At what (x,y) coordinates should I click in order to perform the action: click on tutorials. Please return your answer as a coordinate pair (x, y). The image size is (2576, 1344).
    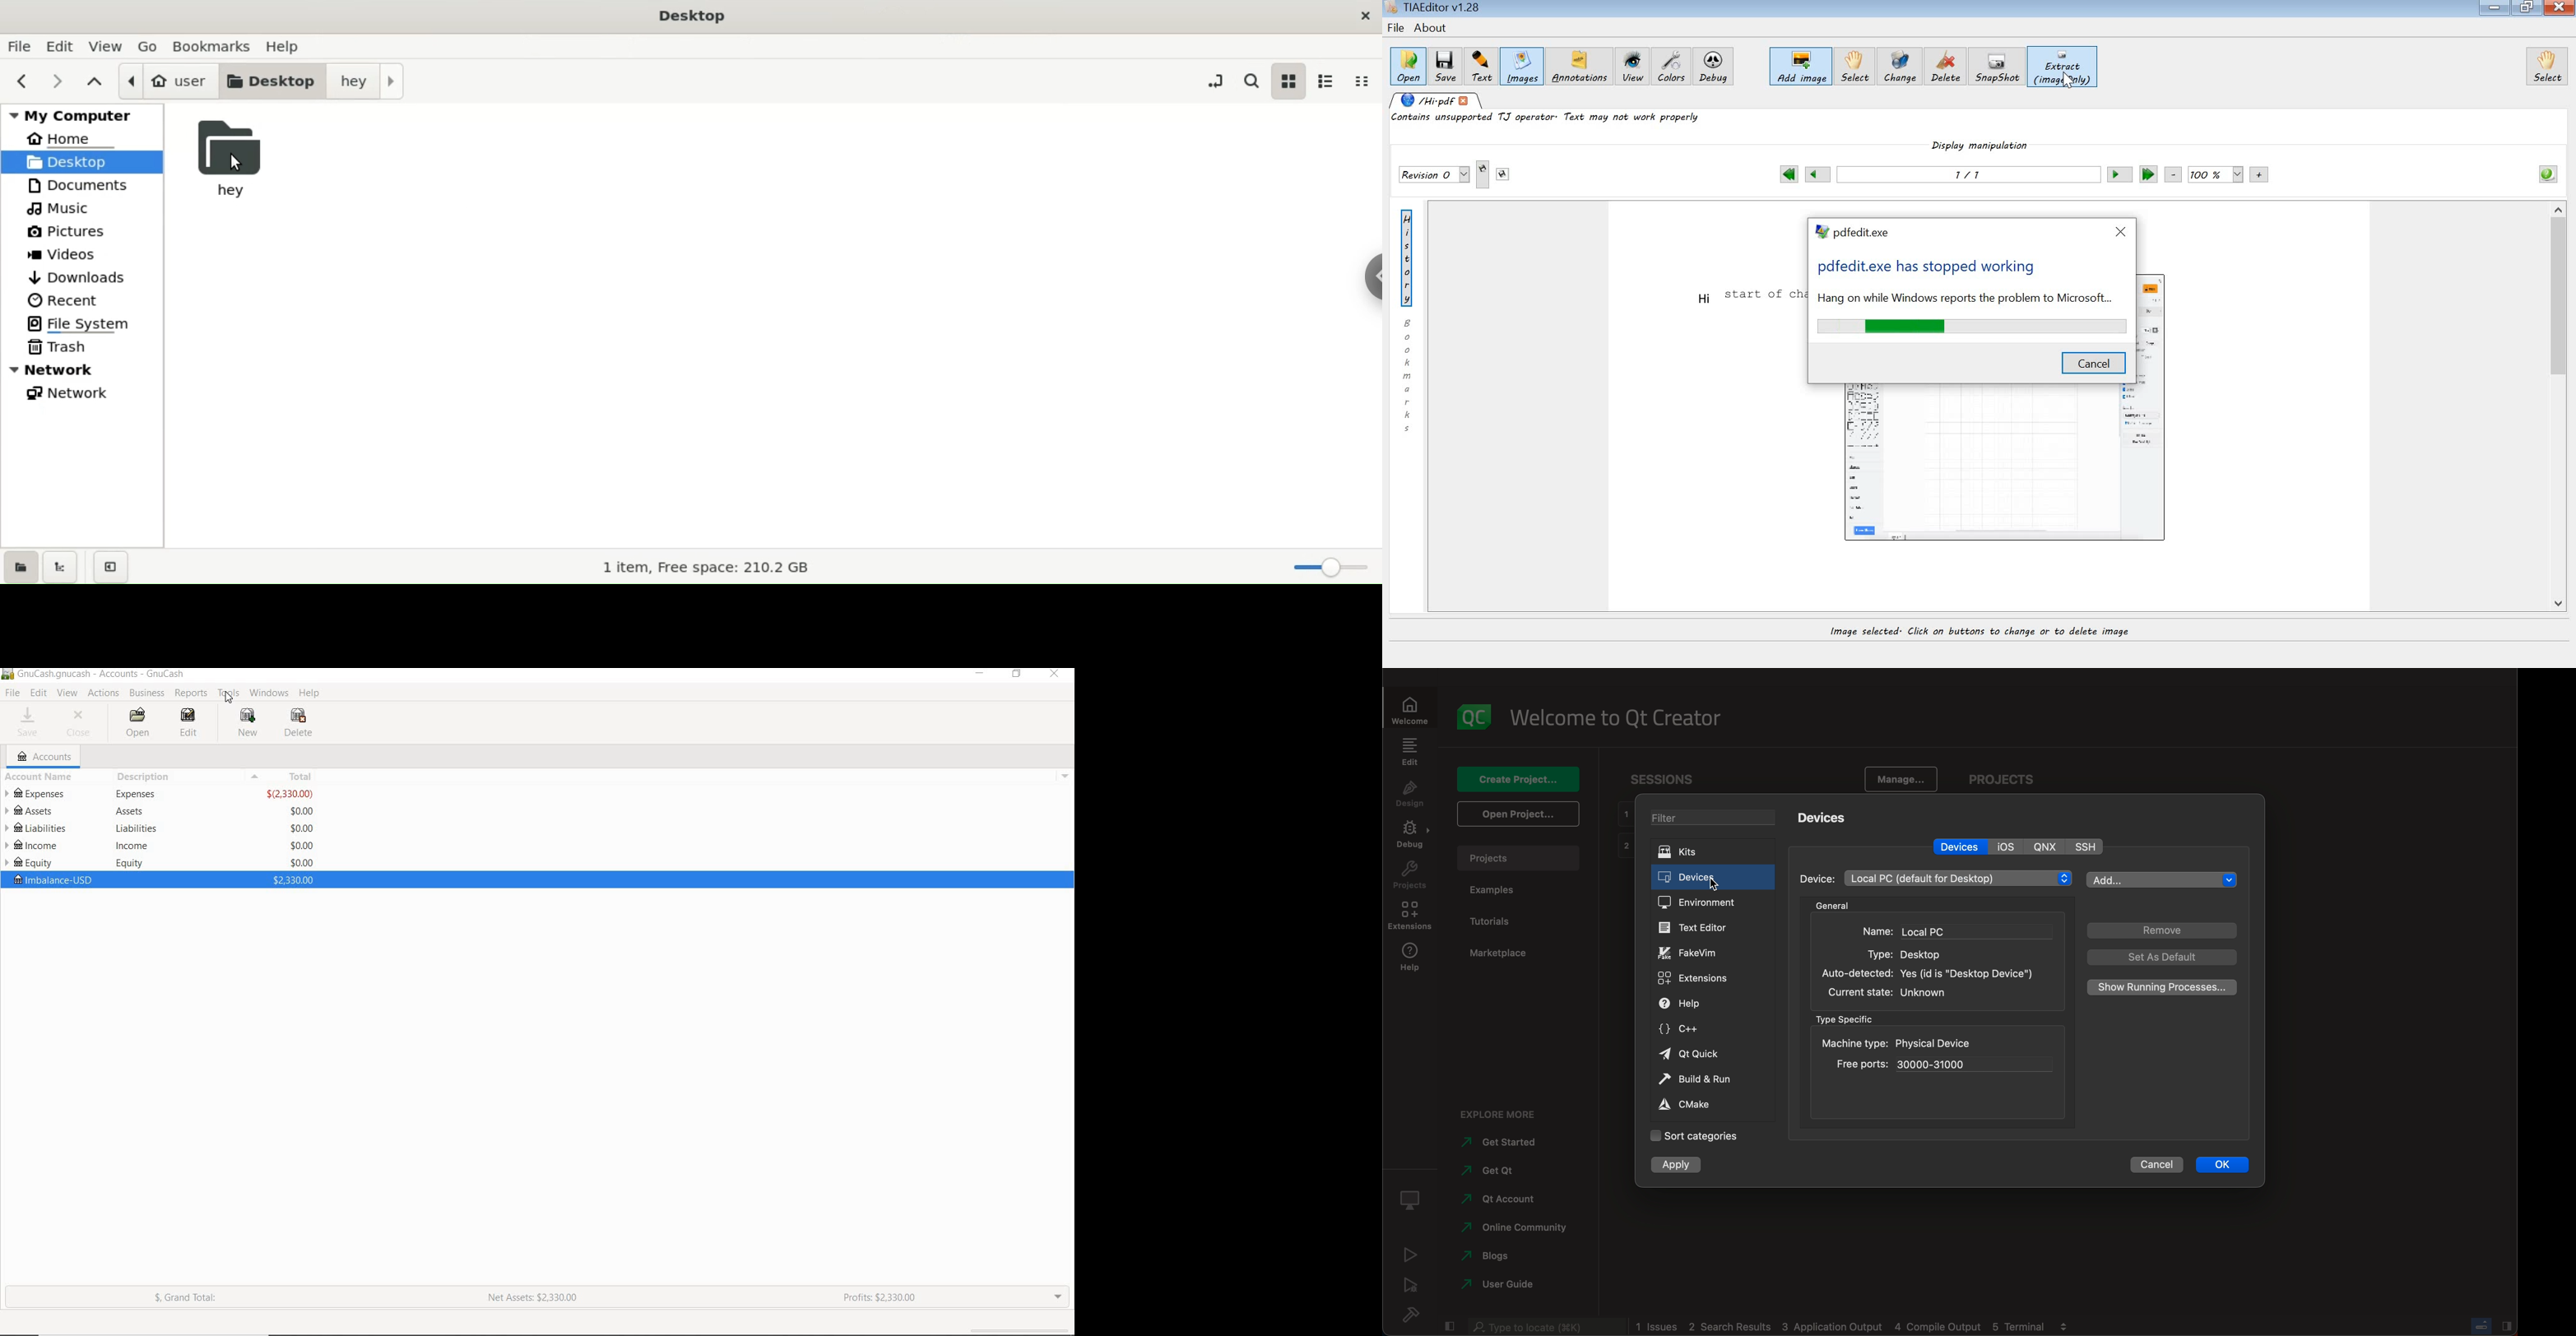
    Looking at the image, I should click on (1498, 918).